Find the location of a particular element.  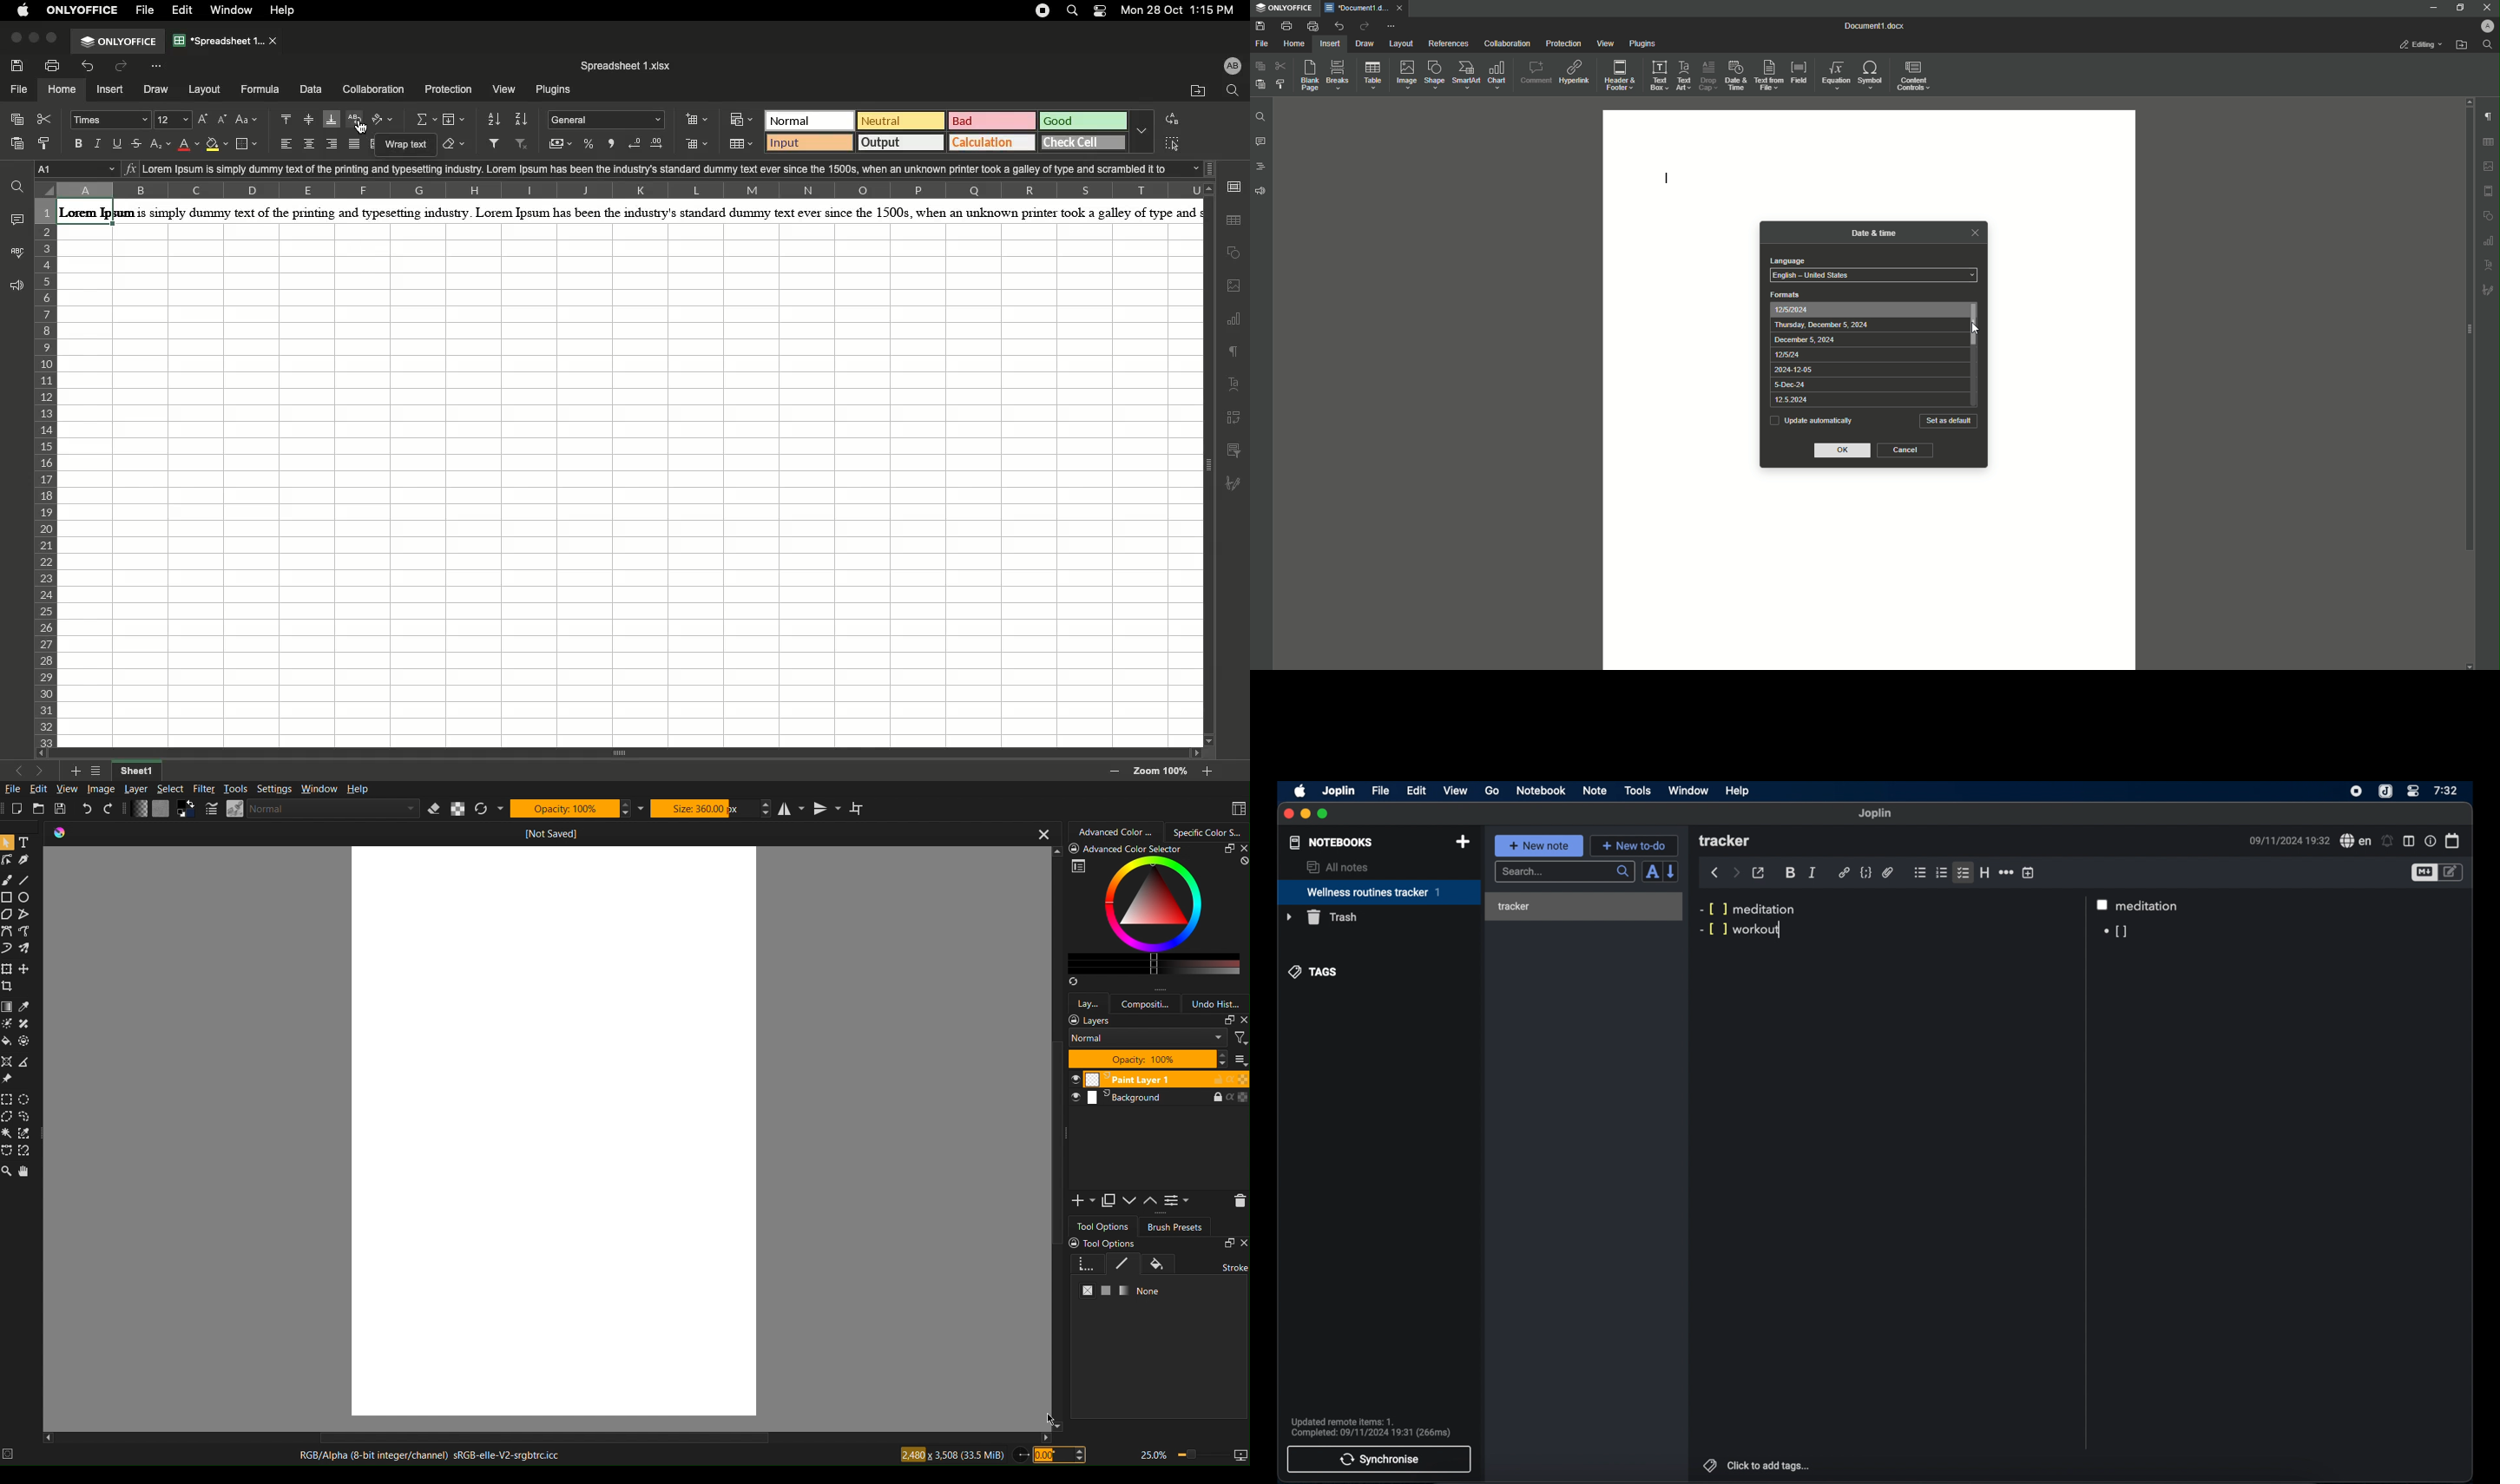

Color Selector Tool (Eyedropper Tool) is located at coordinates (24, 1007).